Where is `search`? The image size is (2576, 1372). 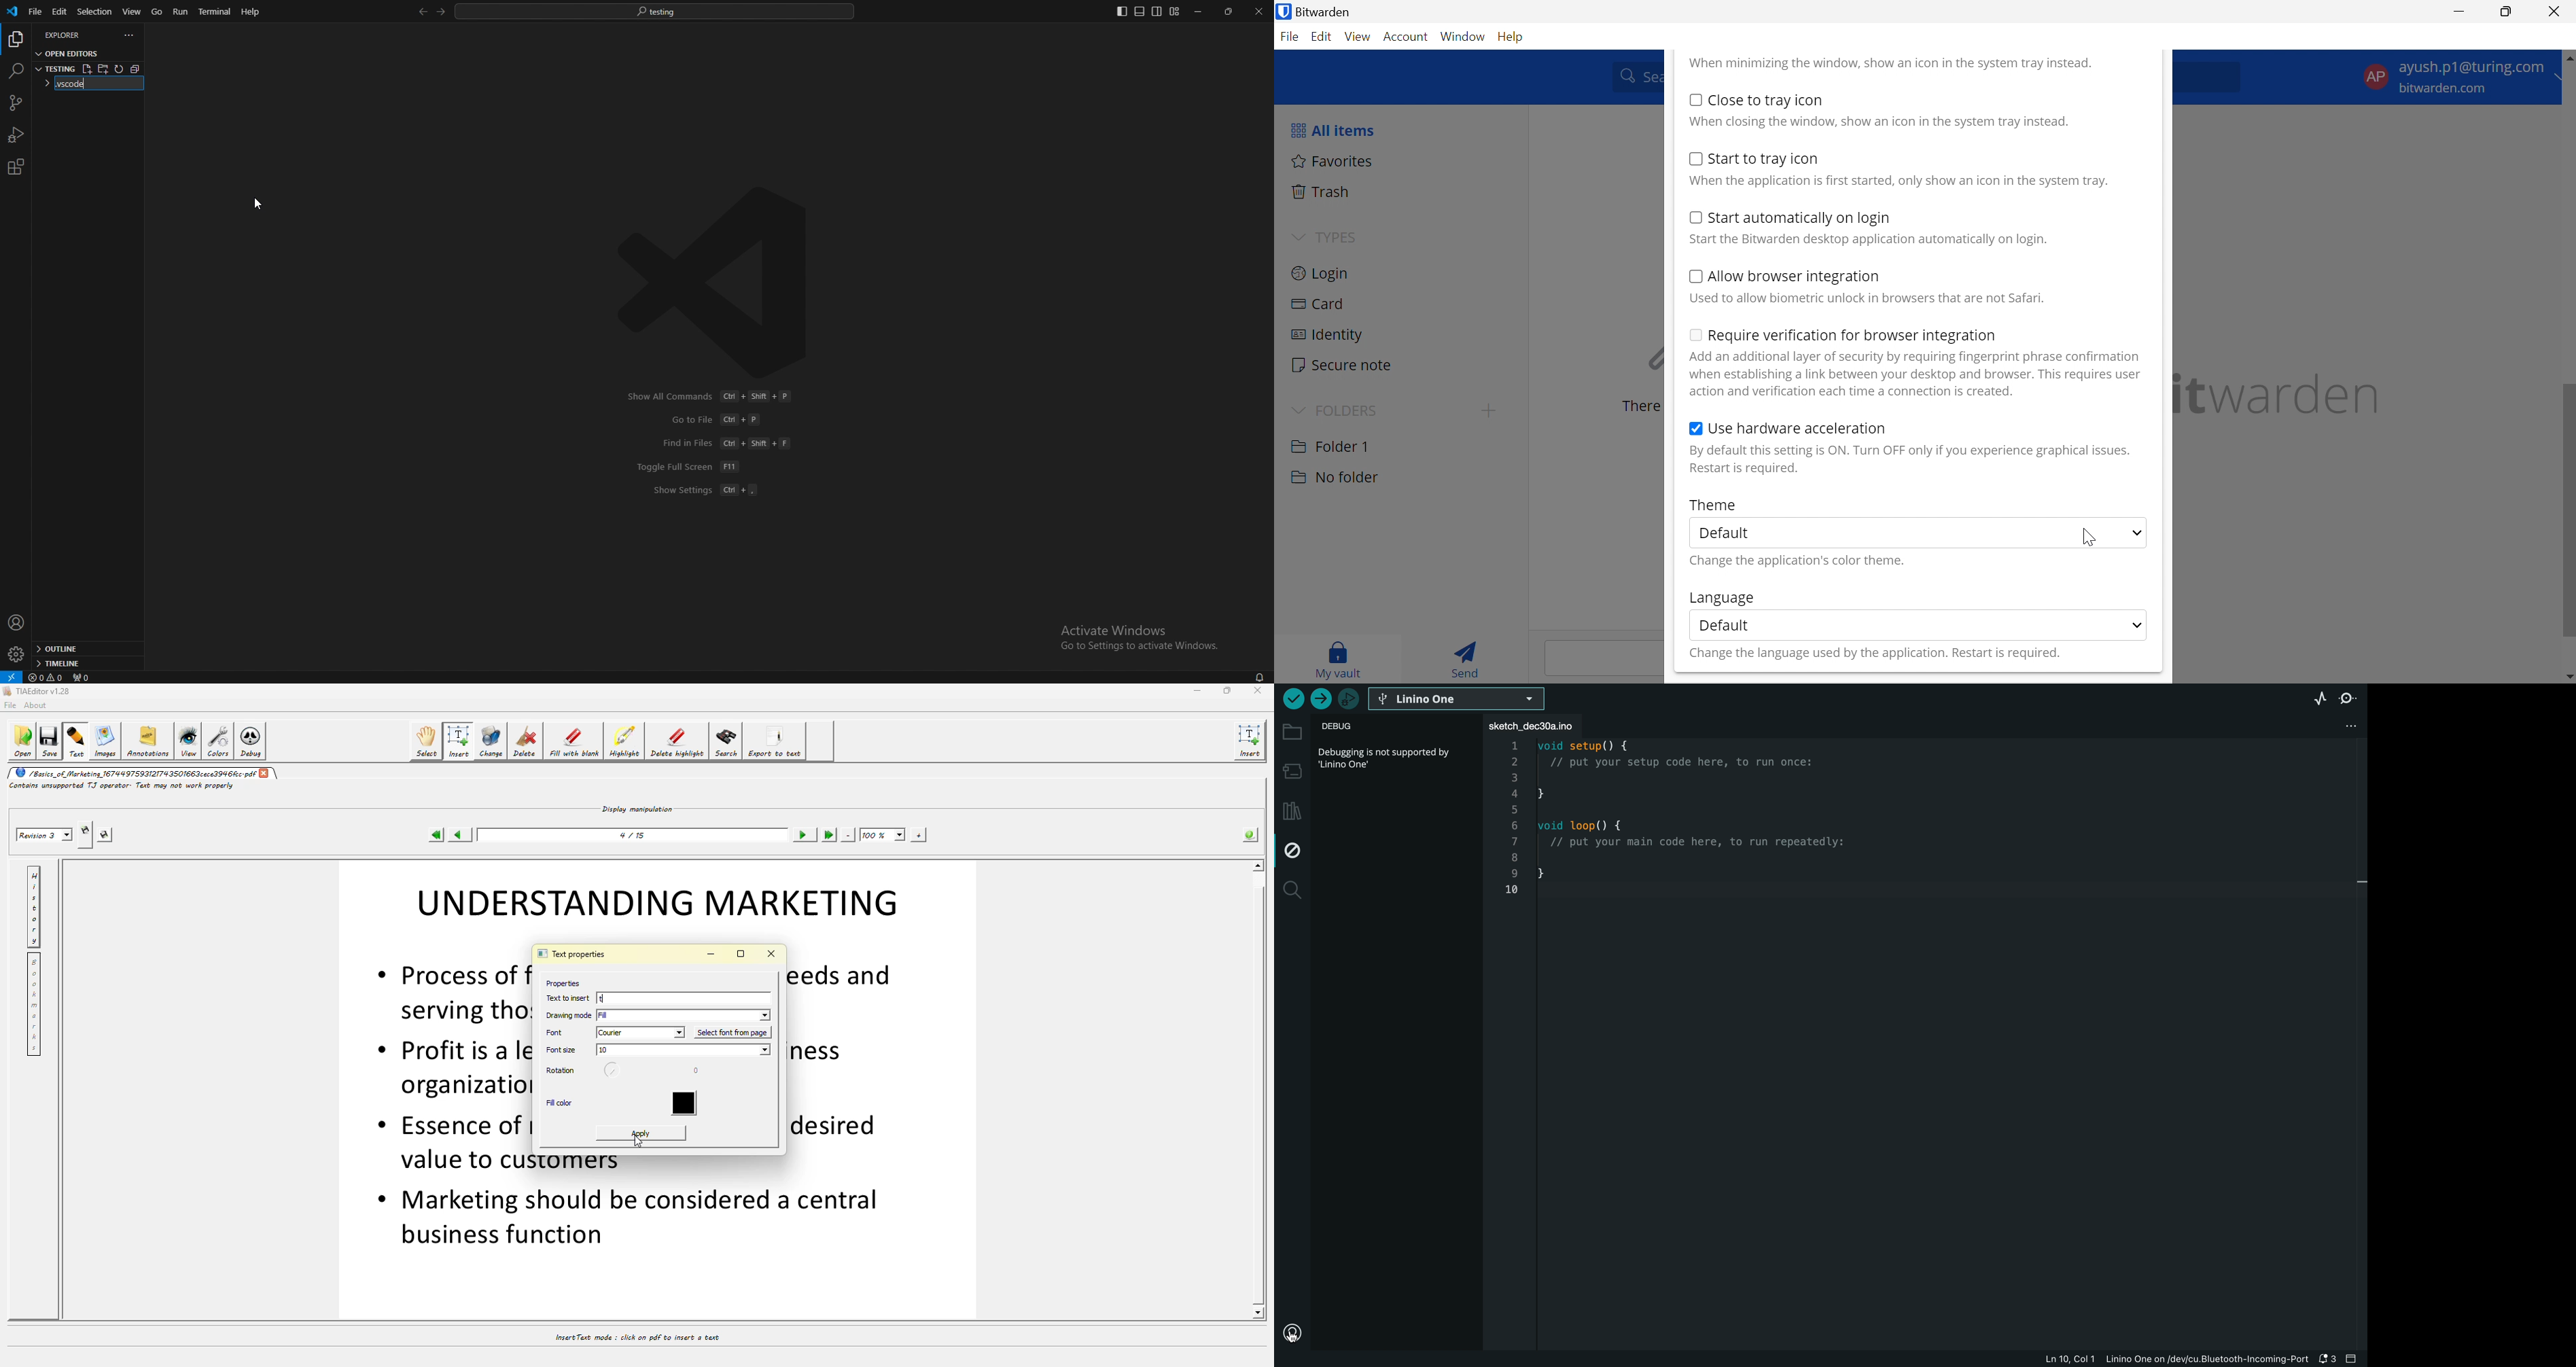 search is located at coordinates (15, 70).